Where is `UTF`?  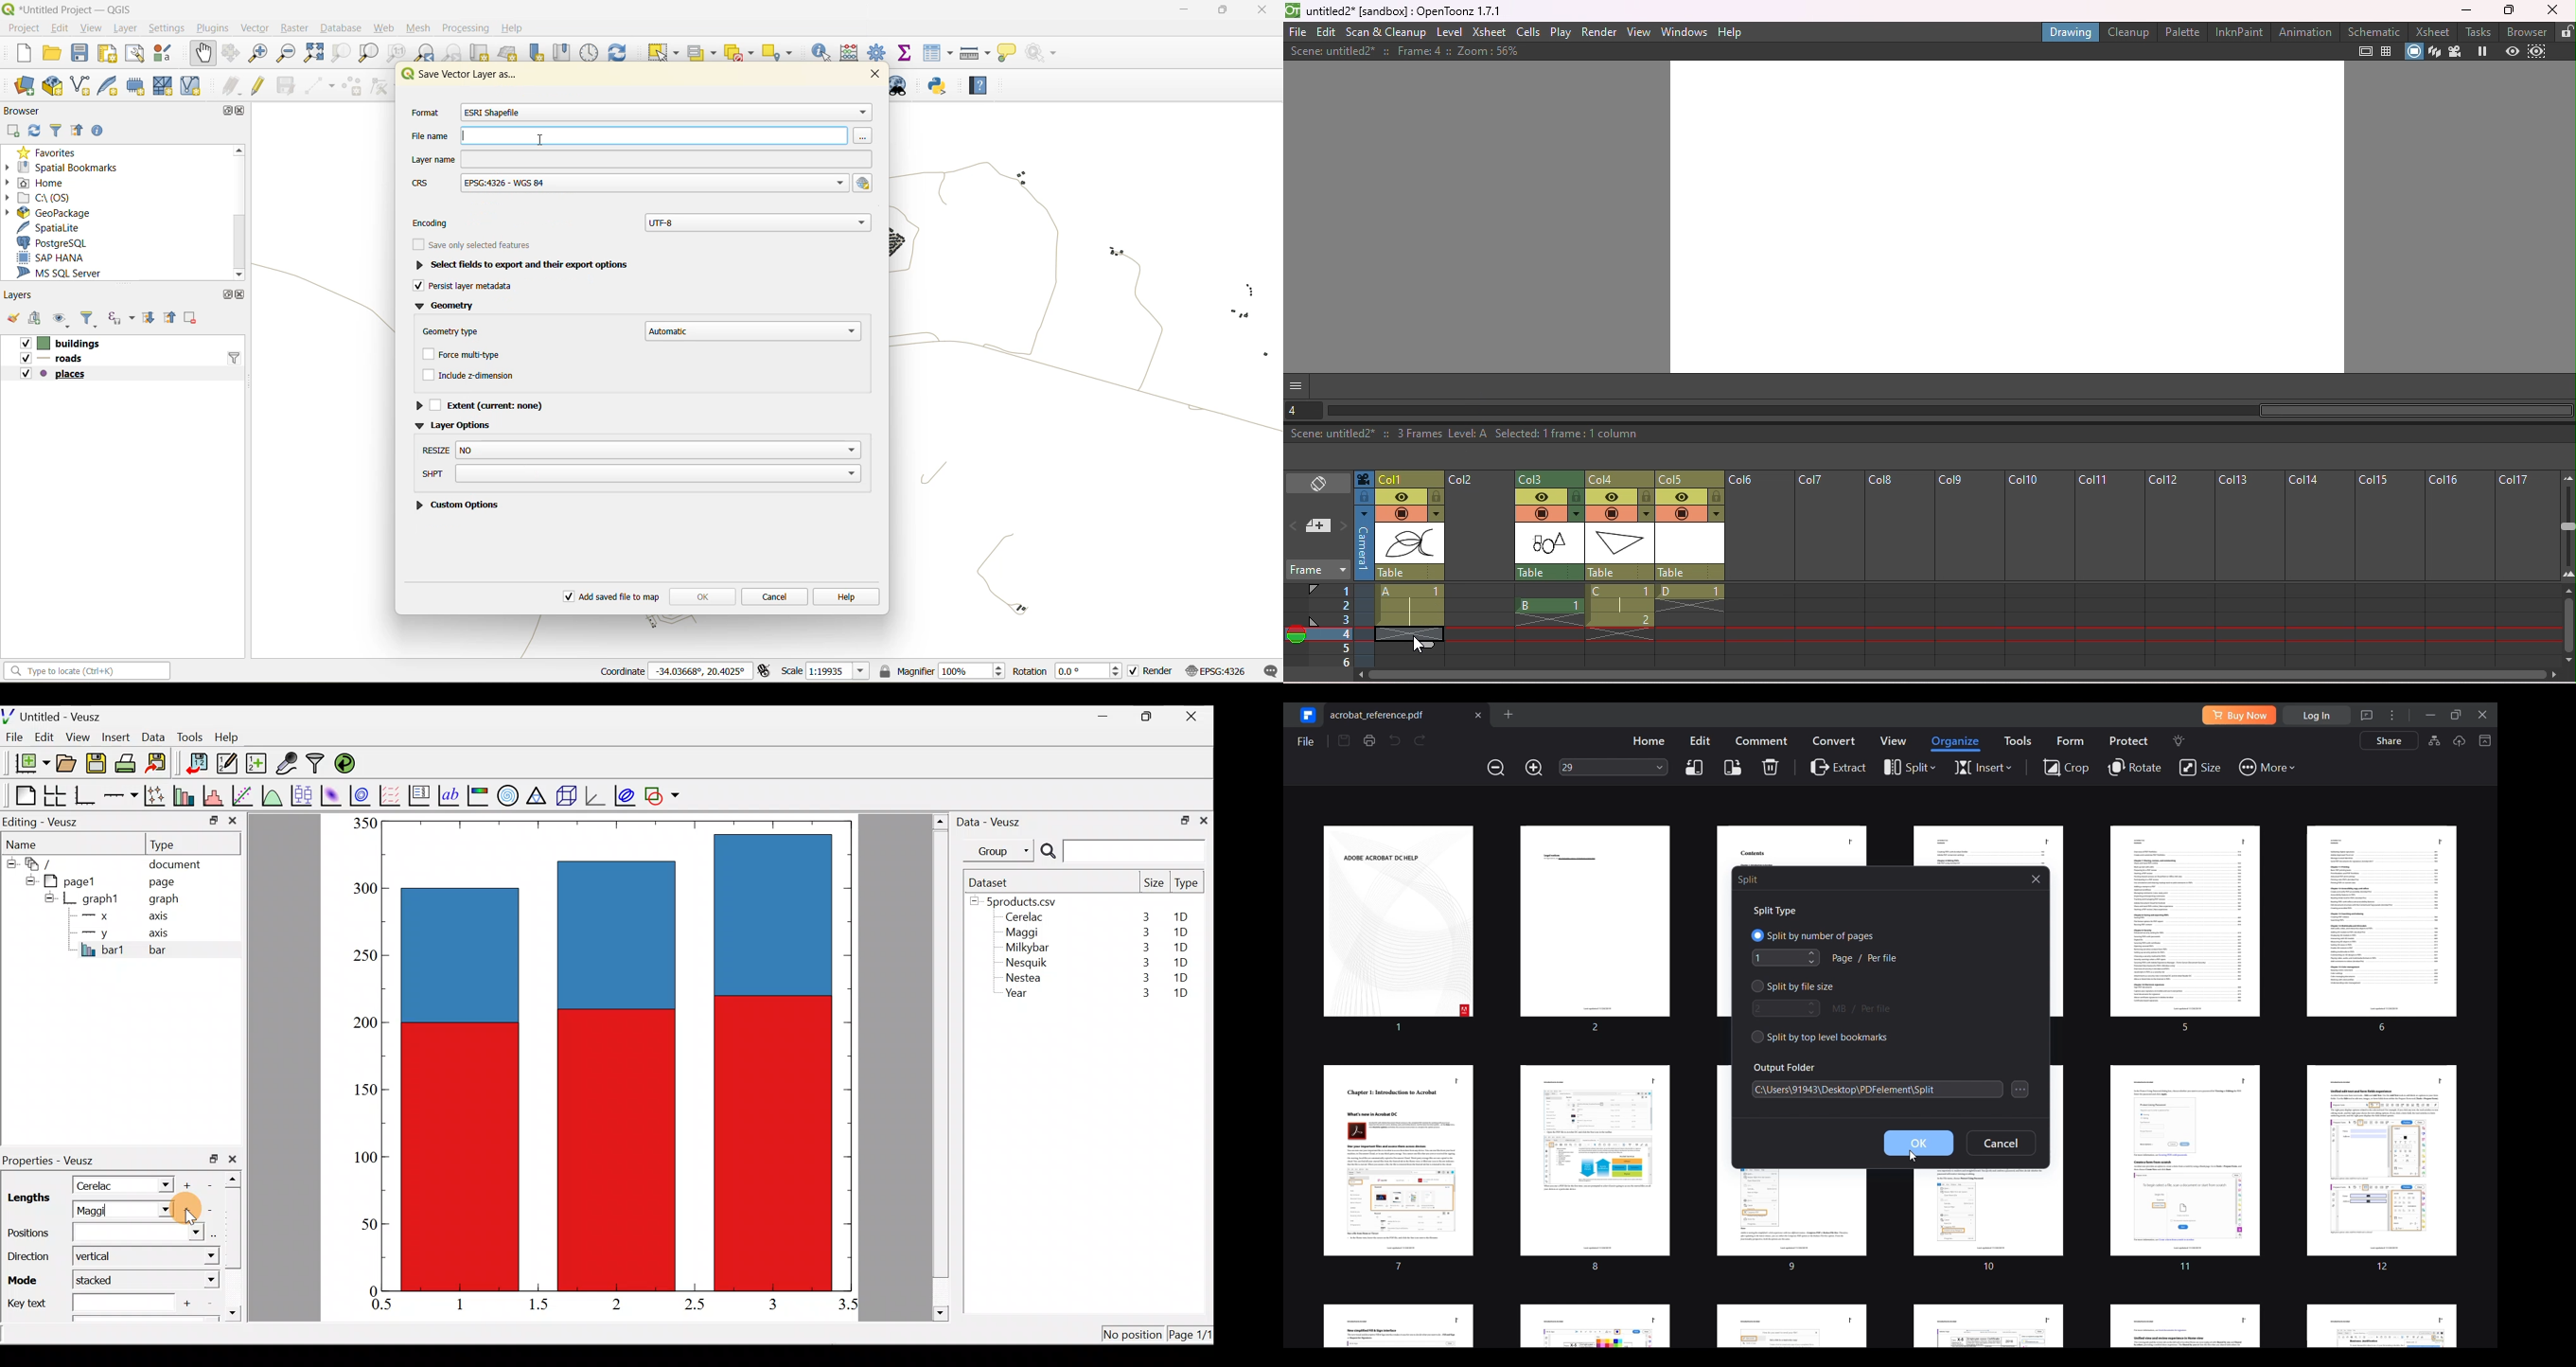 UTF is located at coordinates (759, 221).